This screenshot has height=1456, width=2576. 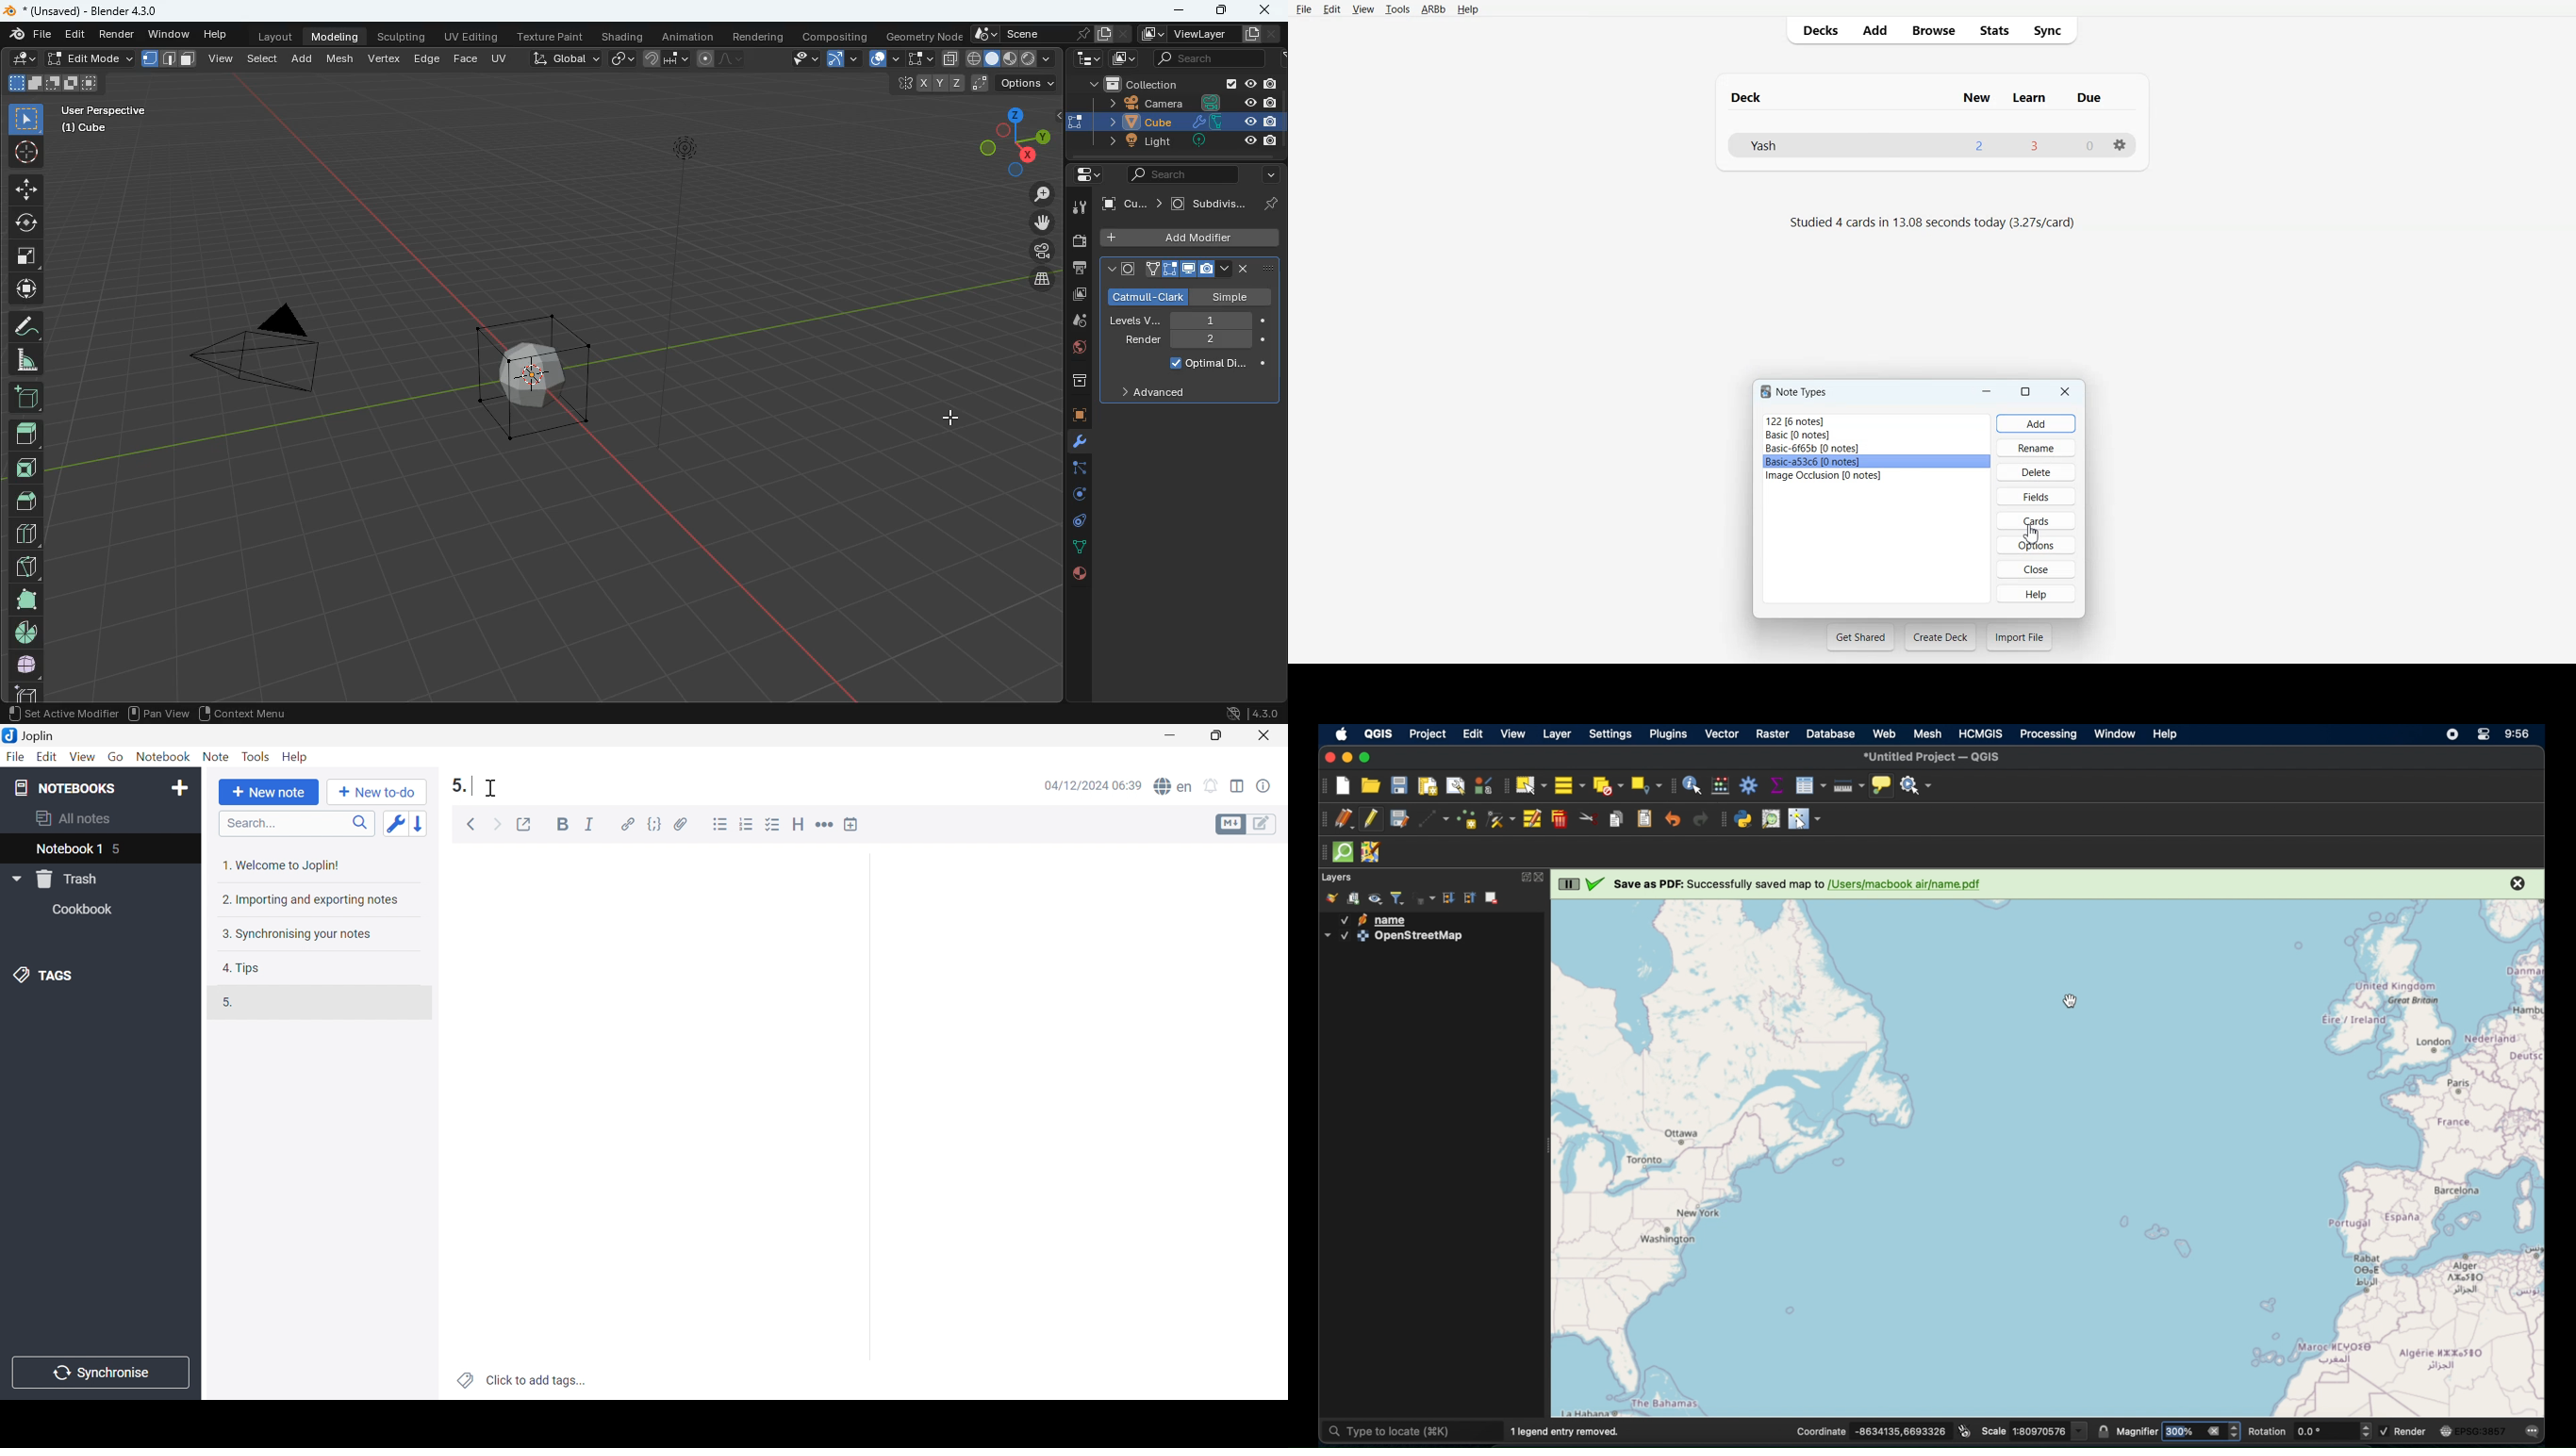 I want to click on Set alarm, so click(x=1214, y=784).